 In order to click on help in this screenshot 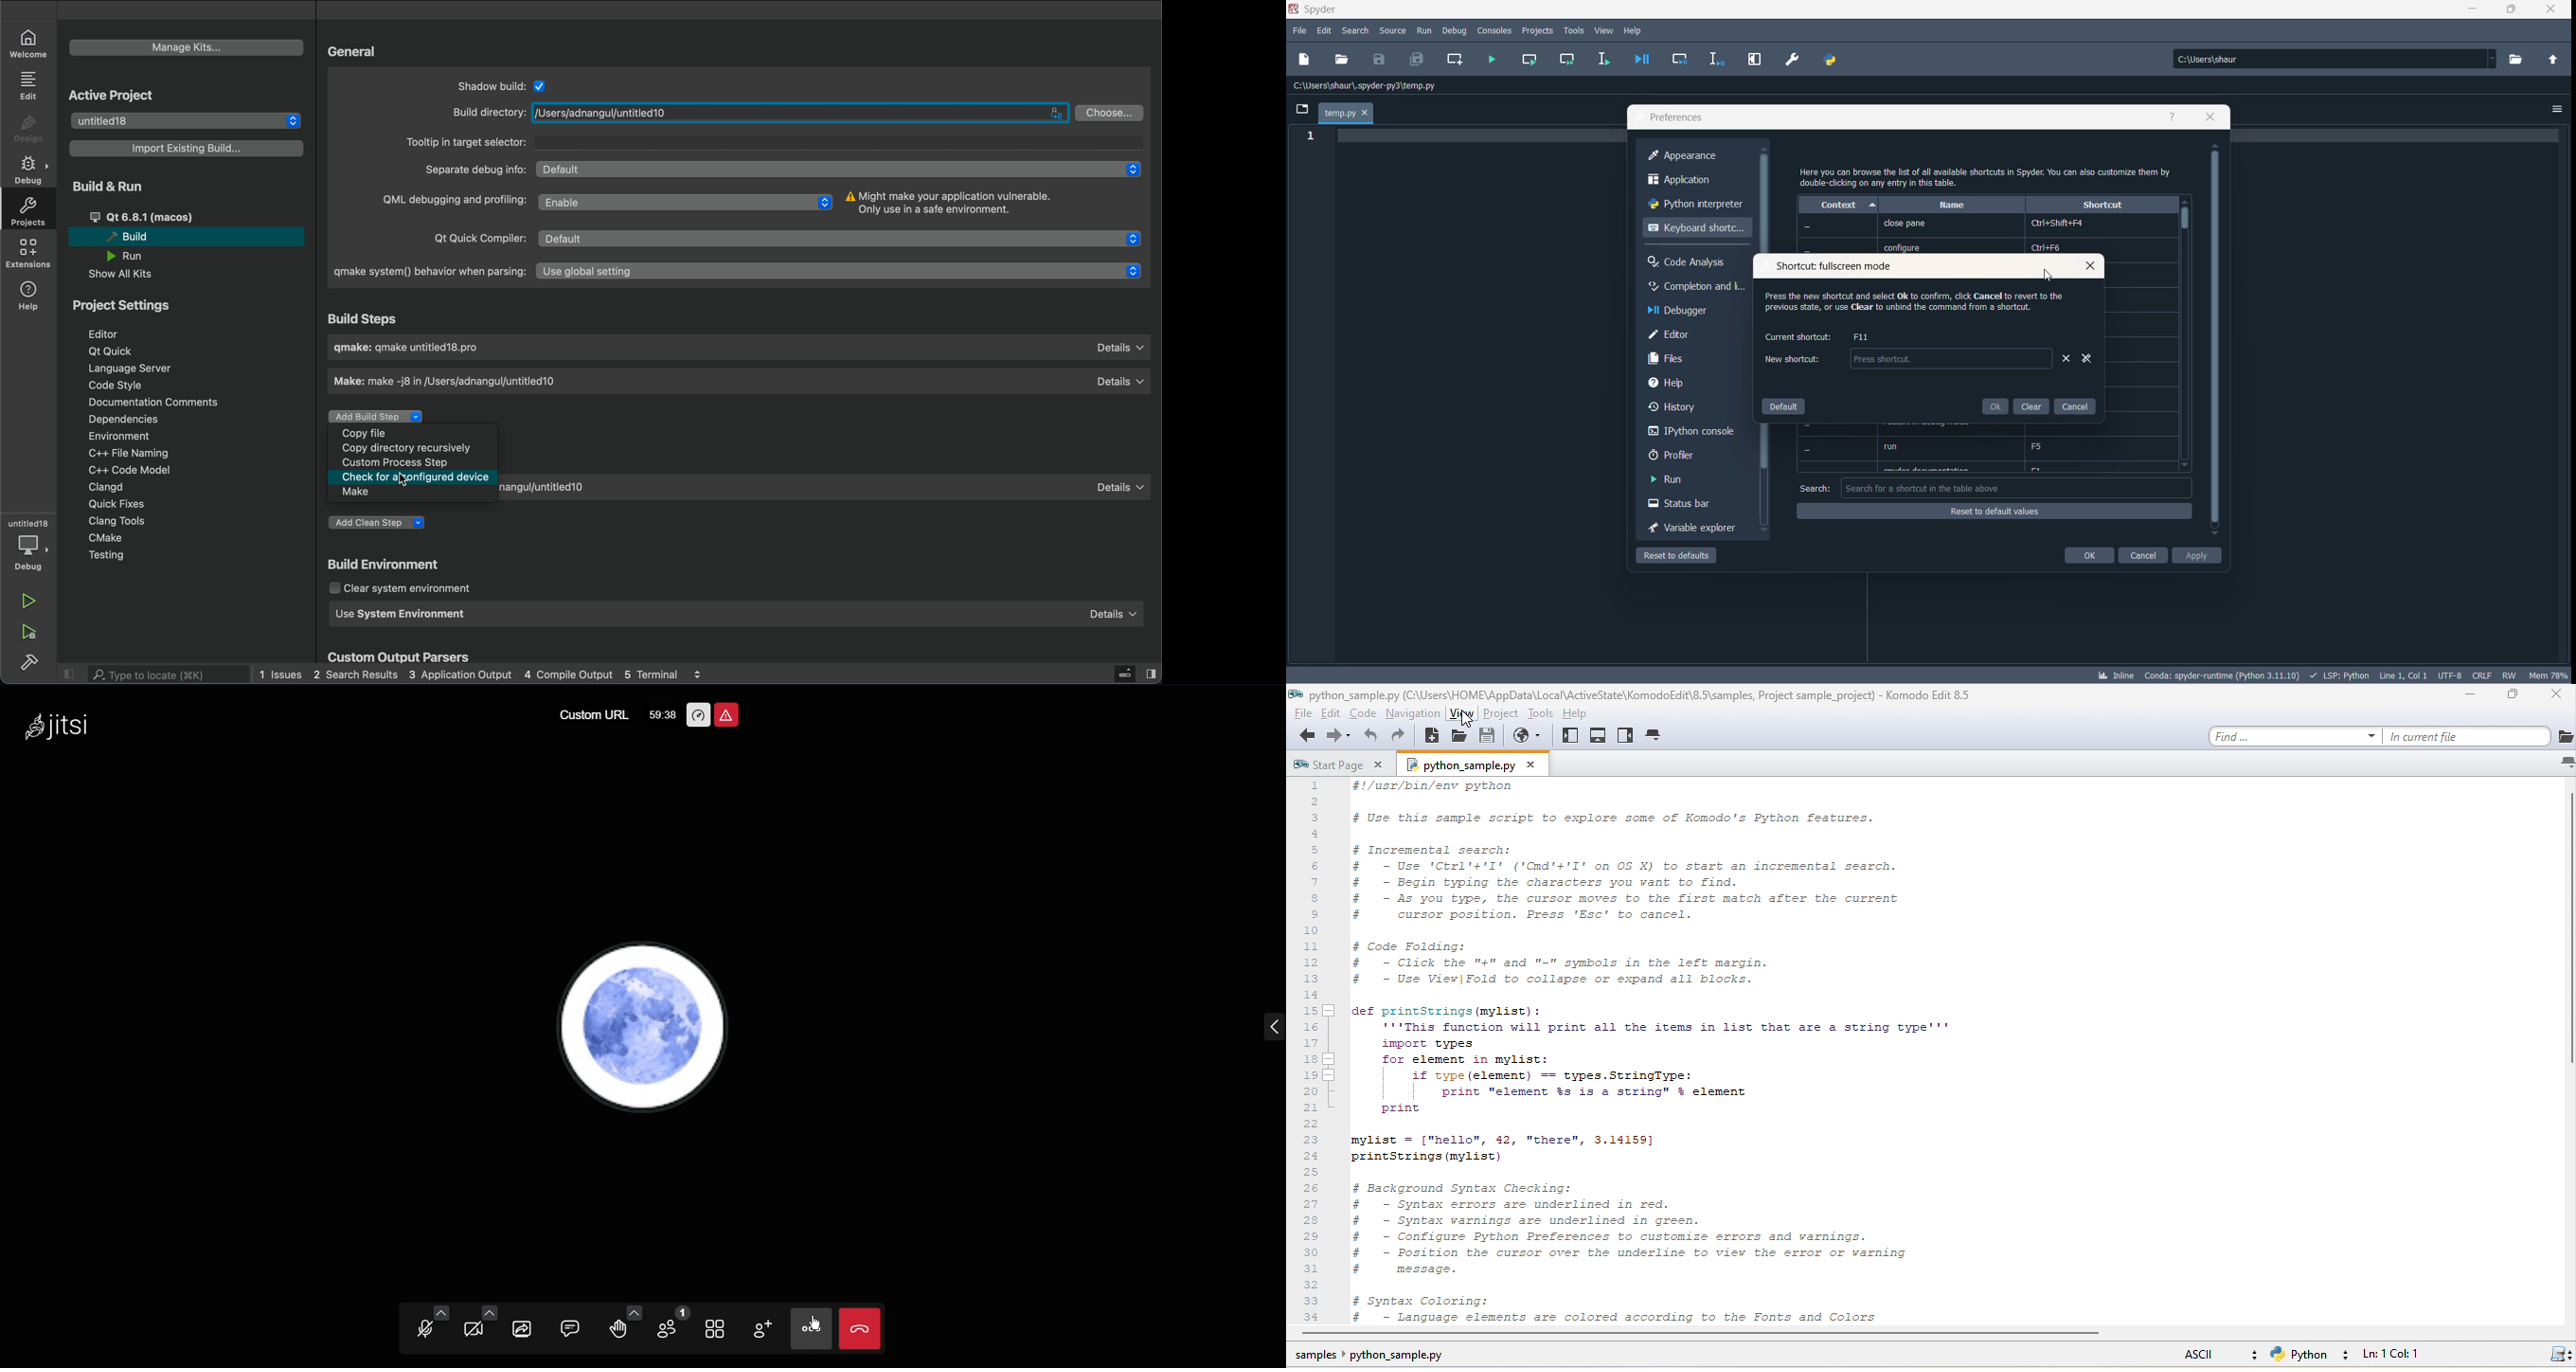, I will do `click(1637, 30)`.